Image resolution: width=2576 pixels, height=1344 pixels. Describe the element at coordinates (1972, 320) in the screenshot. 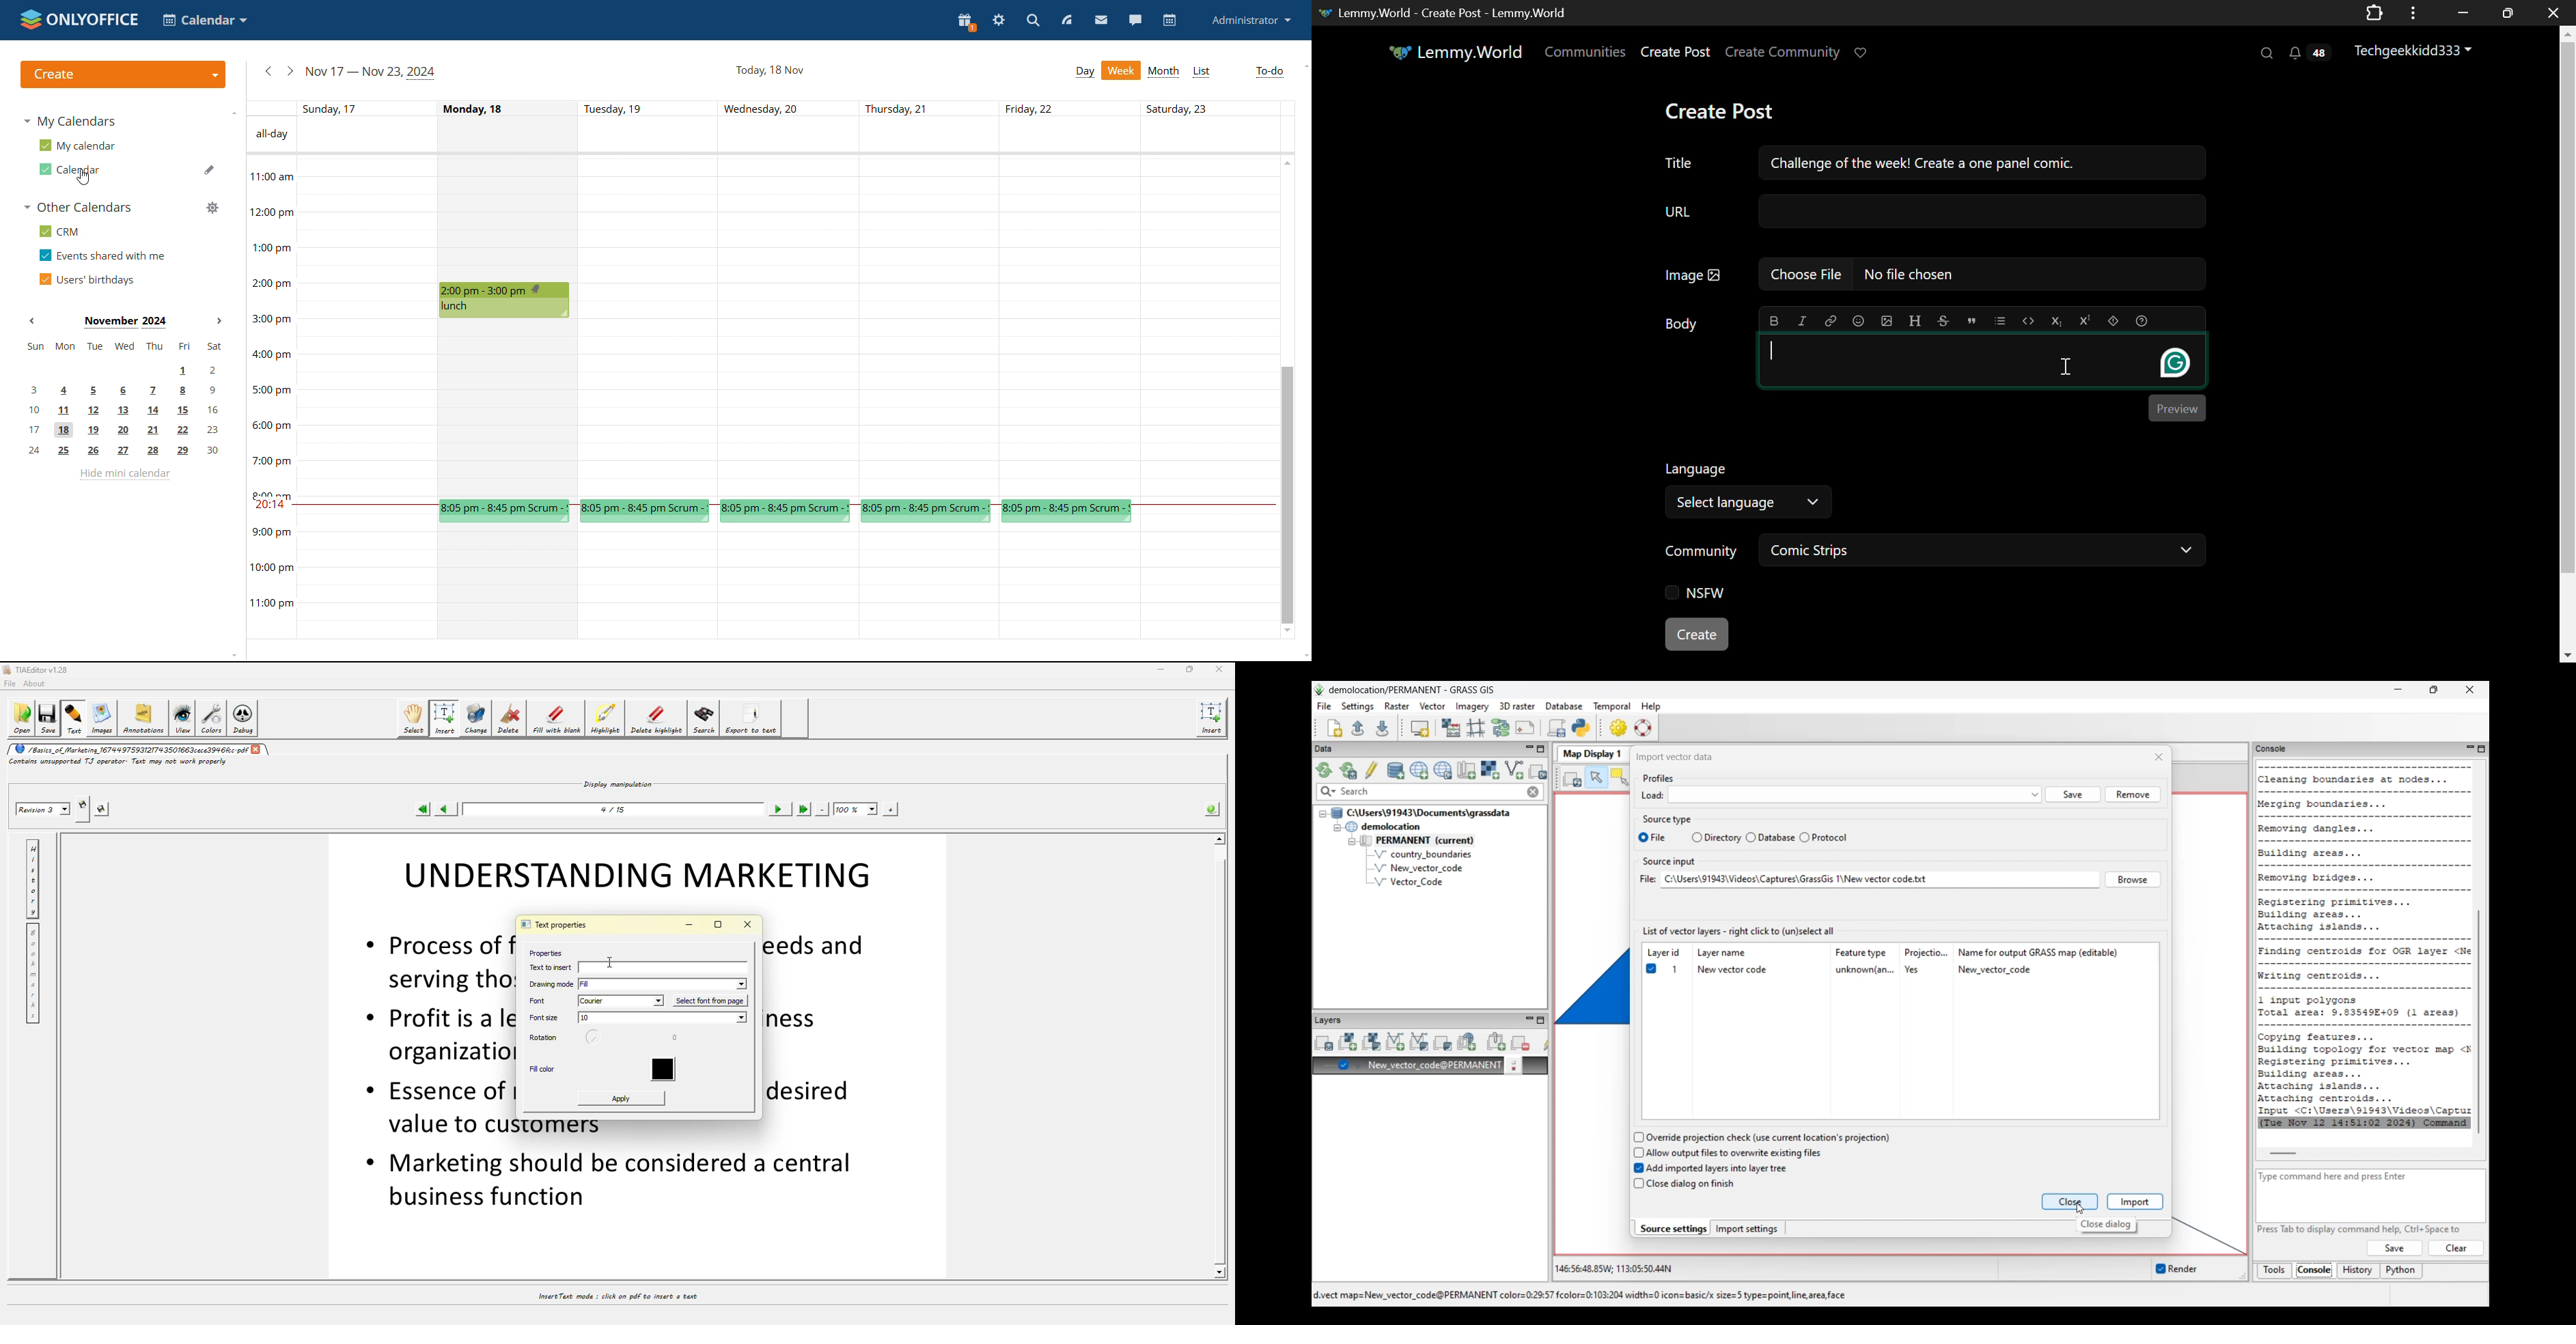

I see `quote` at that location.